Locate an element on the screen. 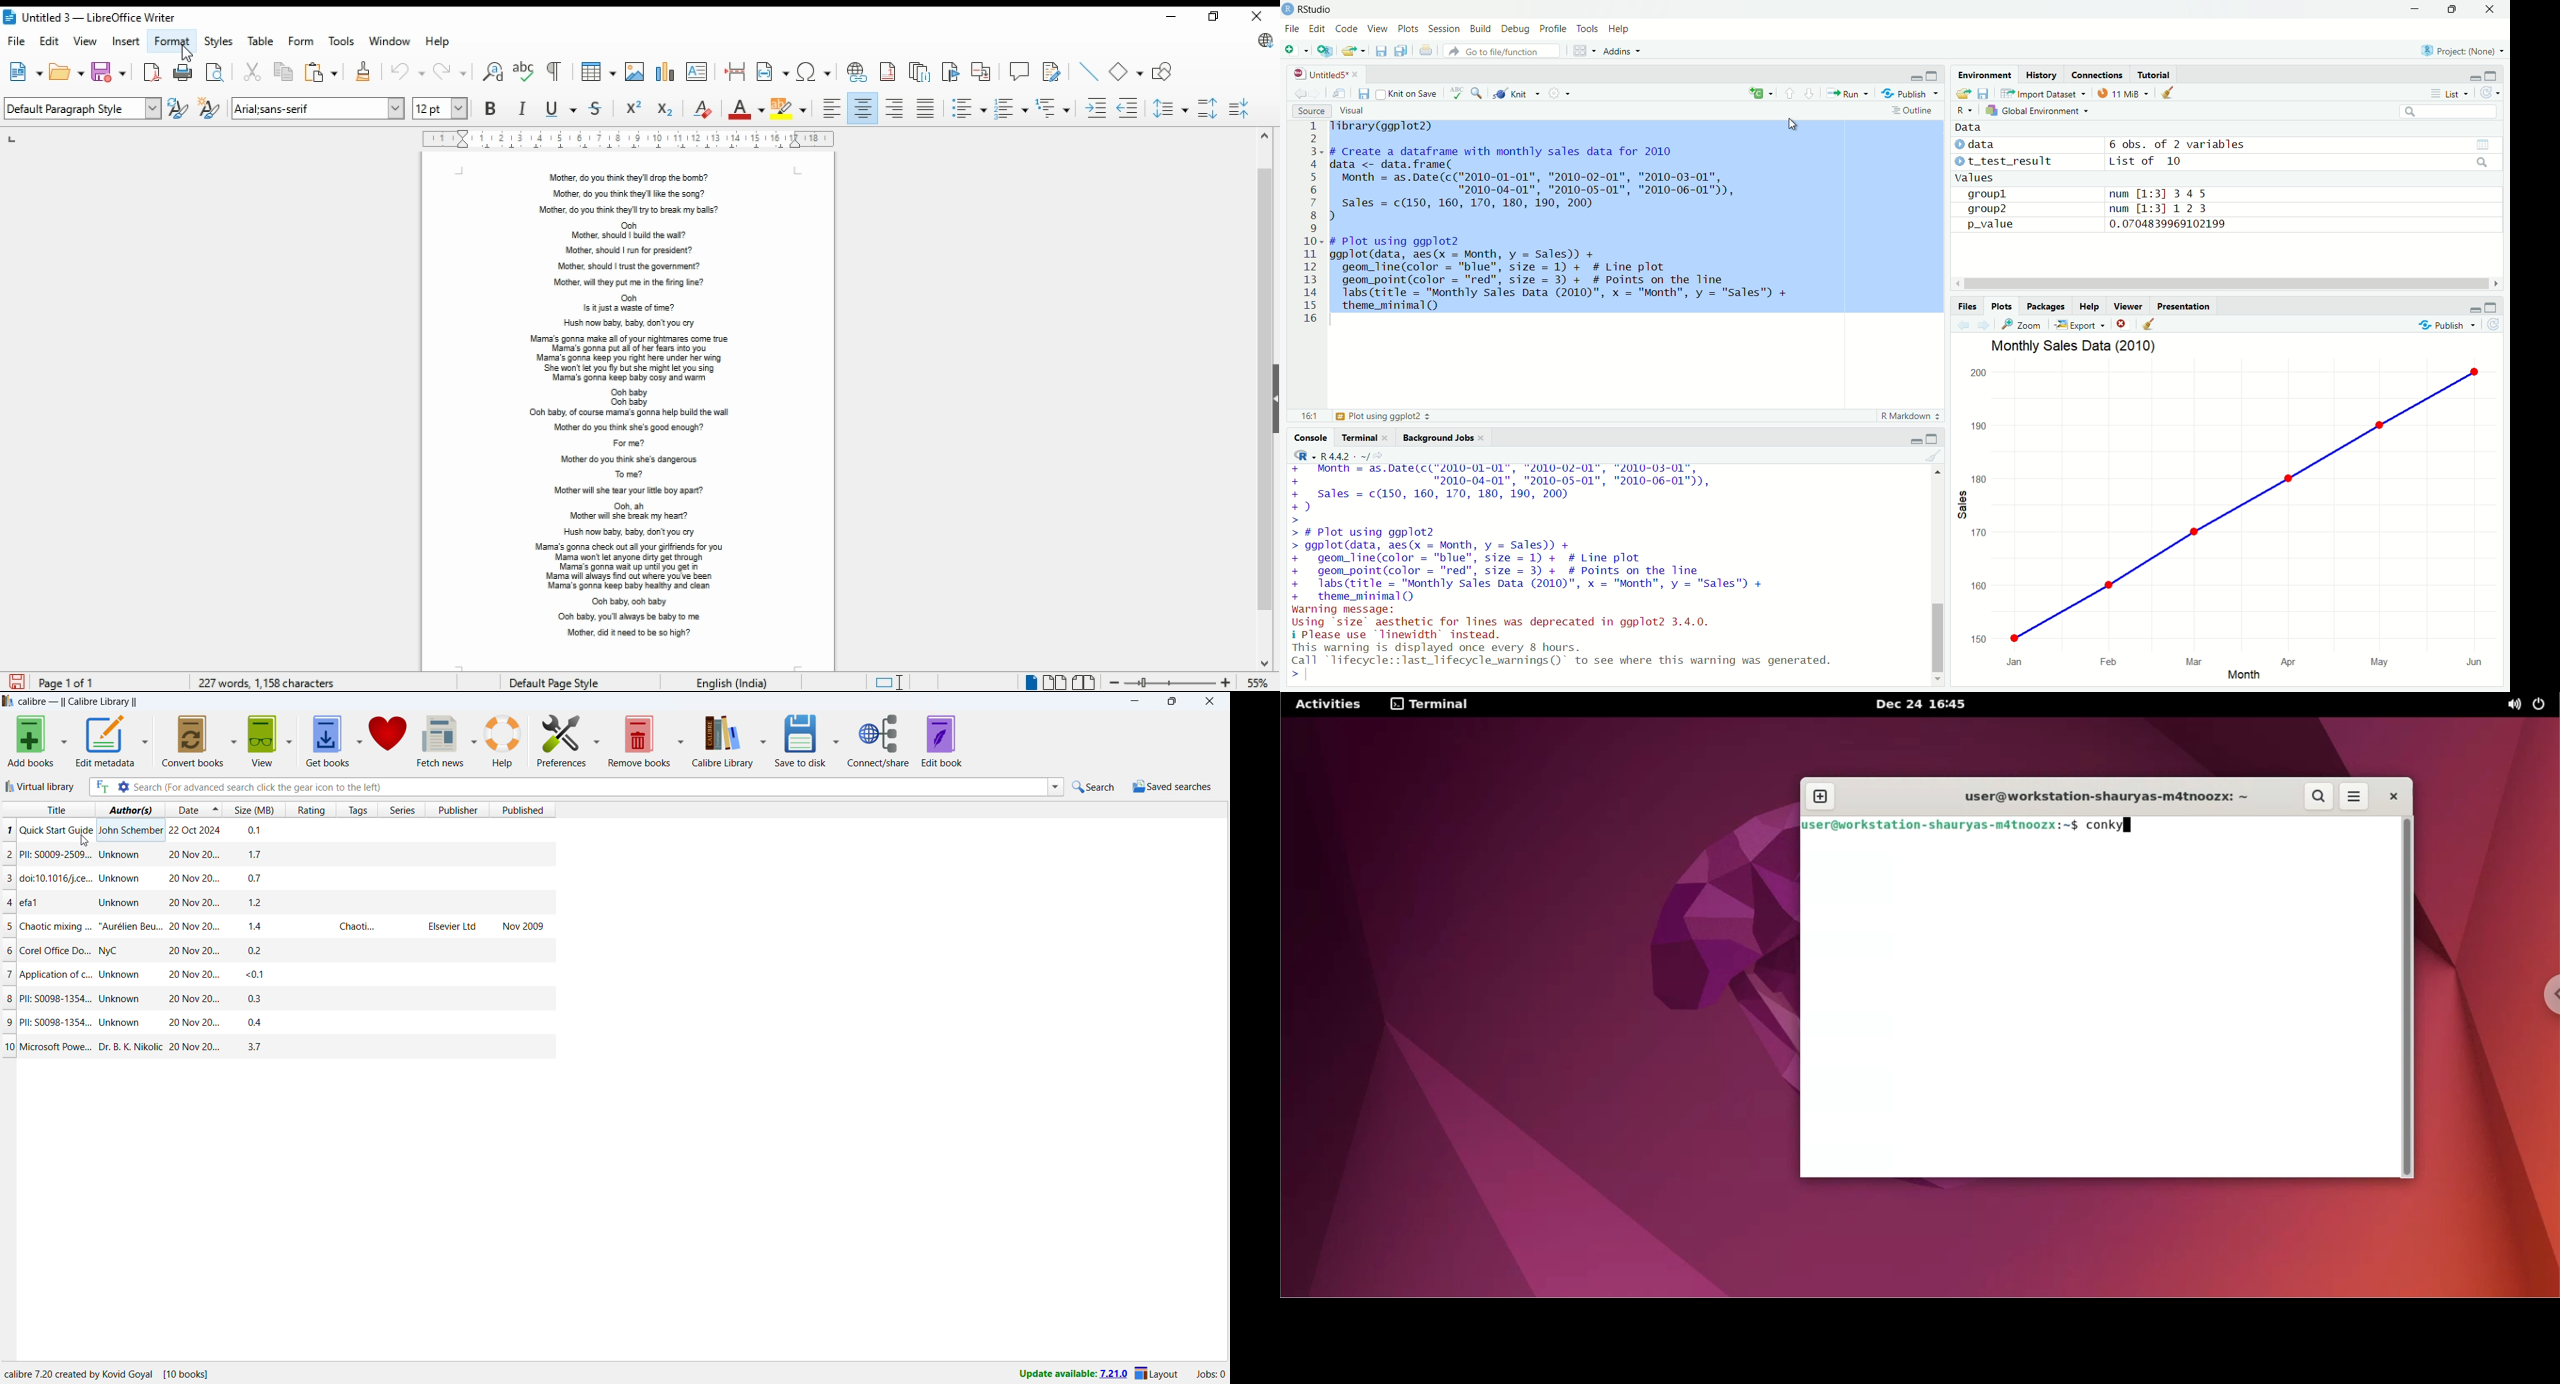 This screenshot has height=1400, width=2576. Plots is located at coordinates (1408, 28).